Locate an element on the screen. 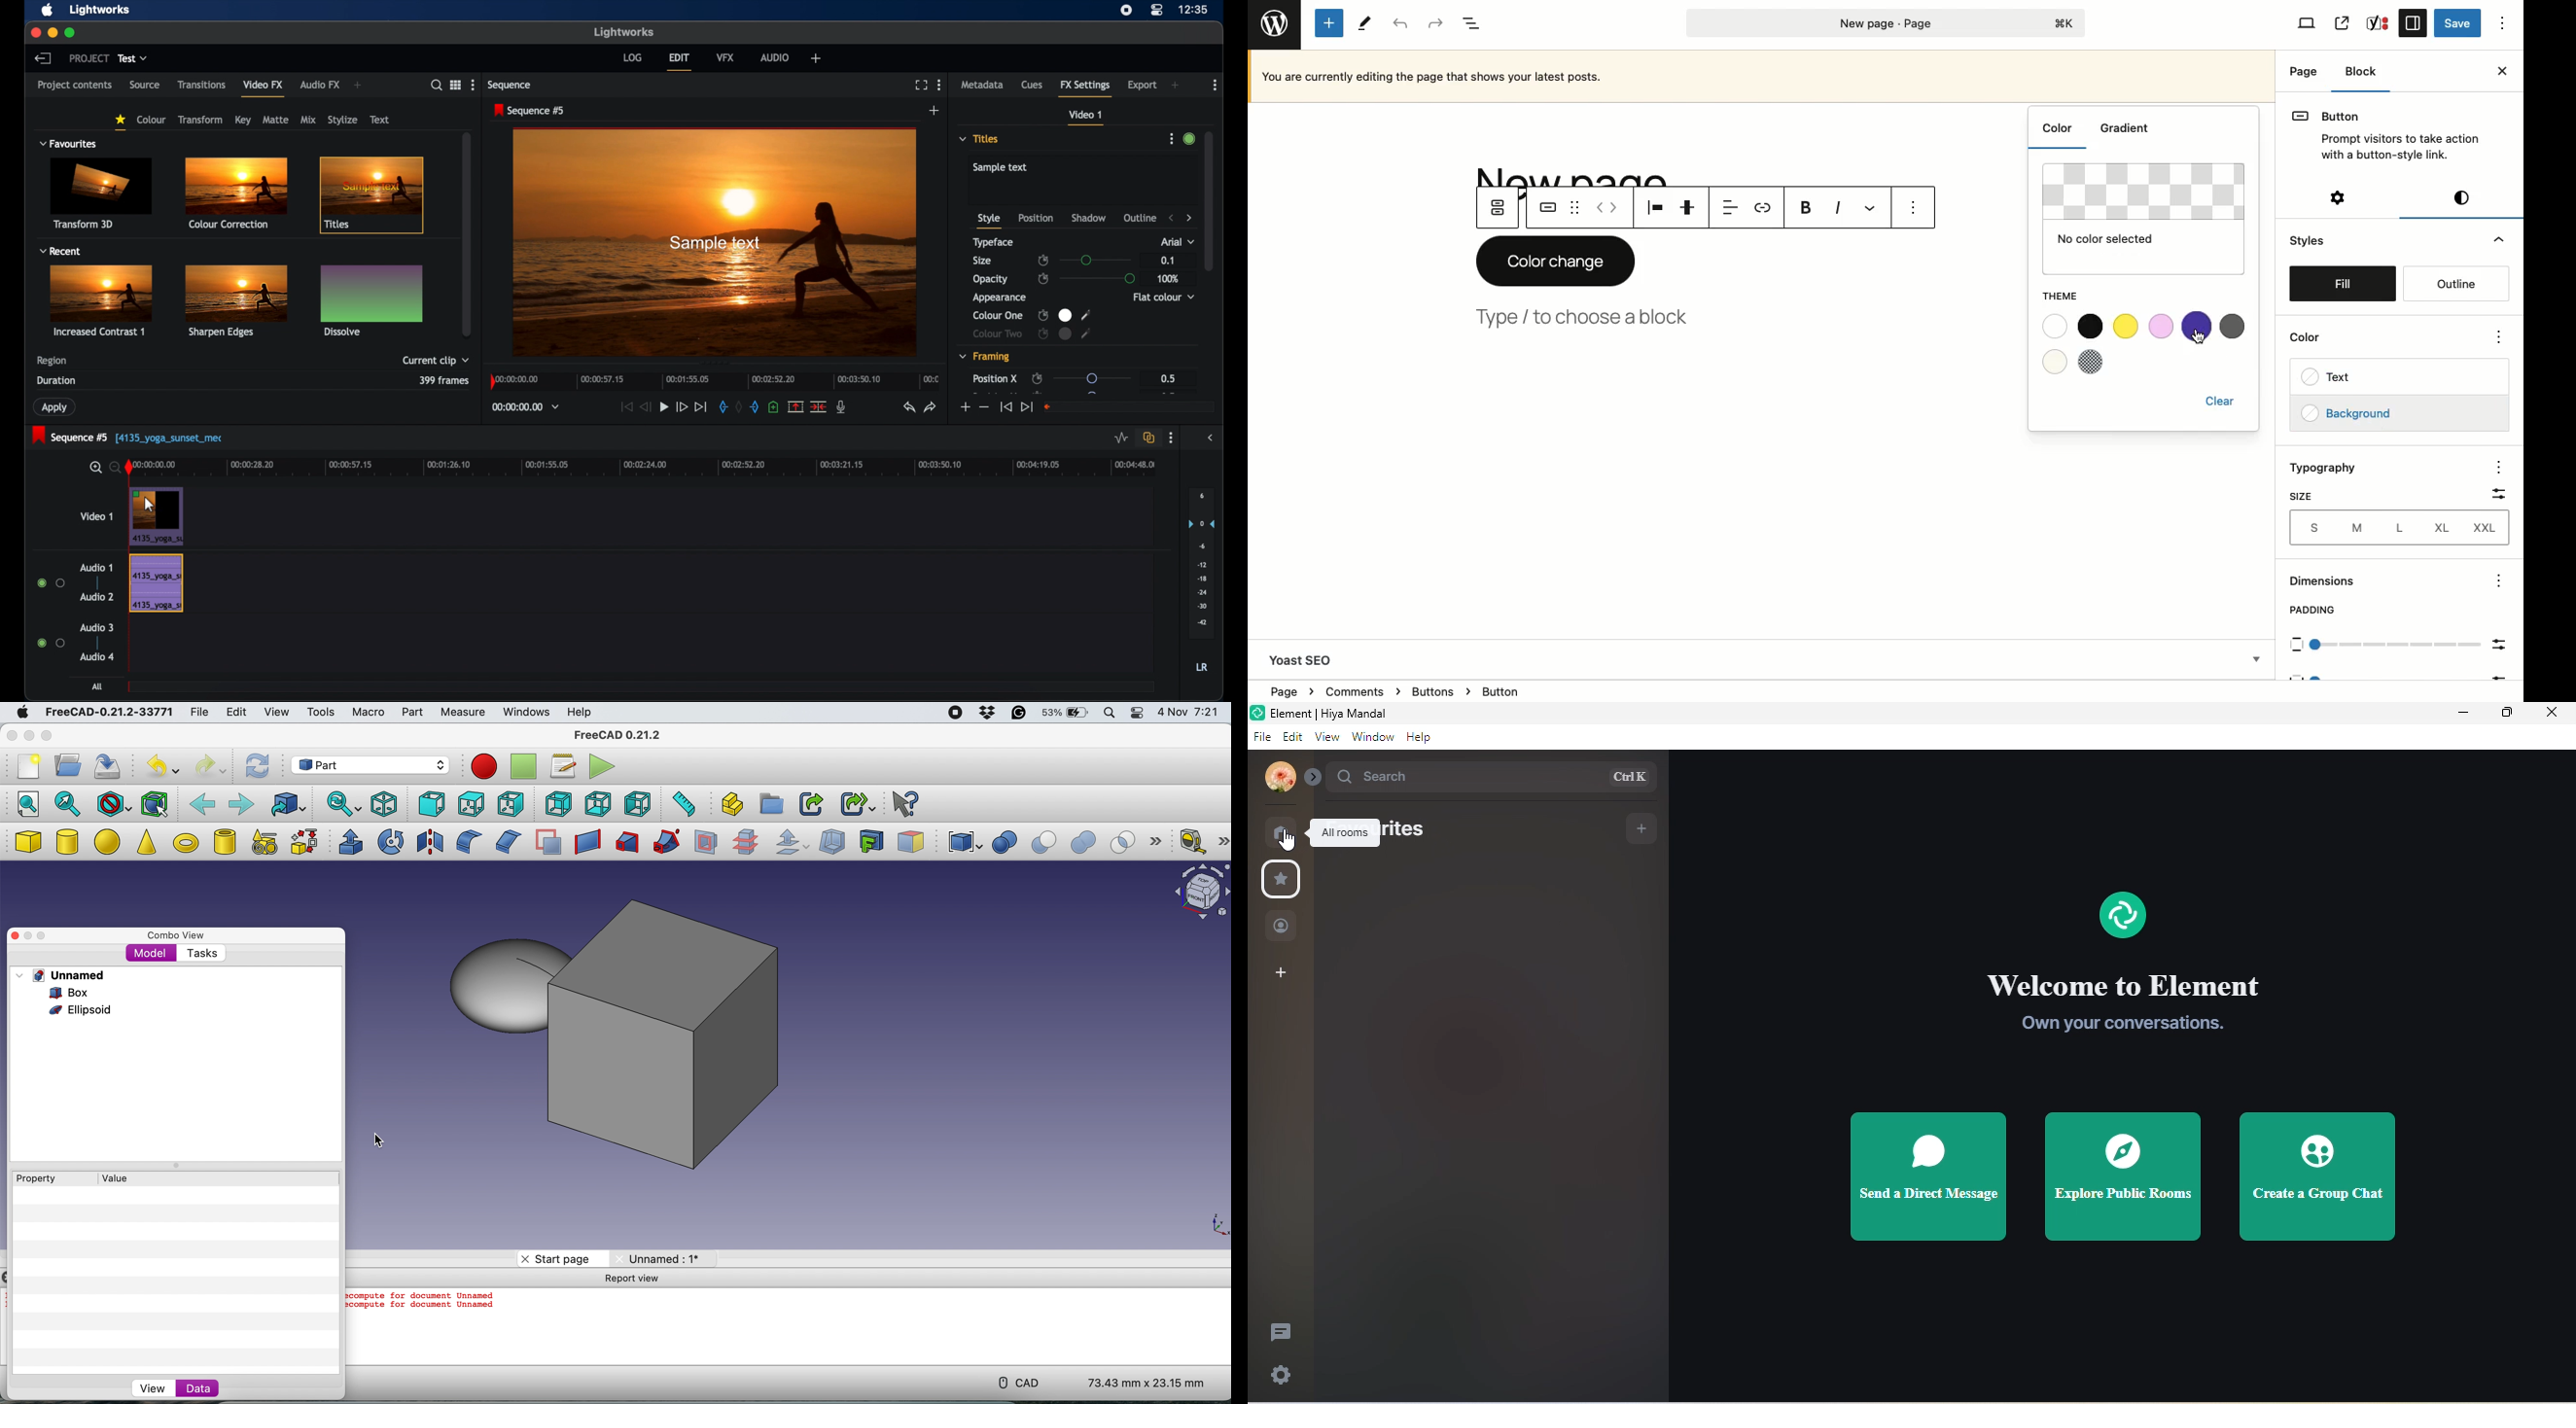 The height and width of the screenshot is (1428, 2576). Page is located at coordinates (1887, 23).